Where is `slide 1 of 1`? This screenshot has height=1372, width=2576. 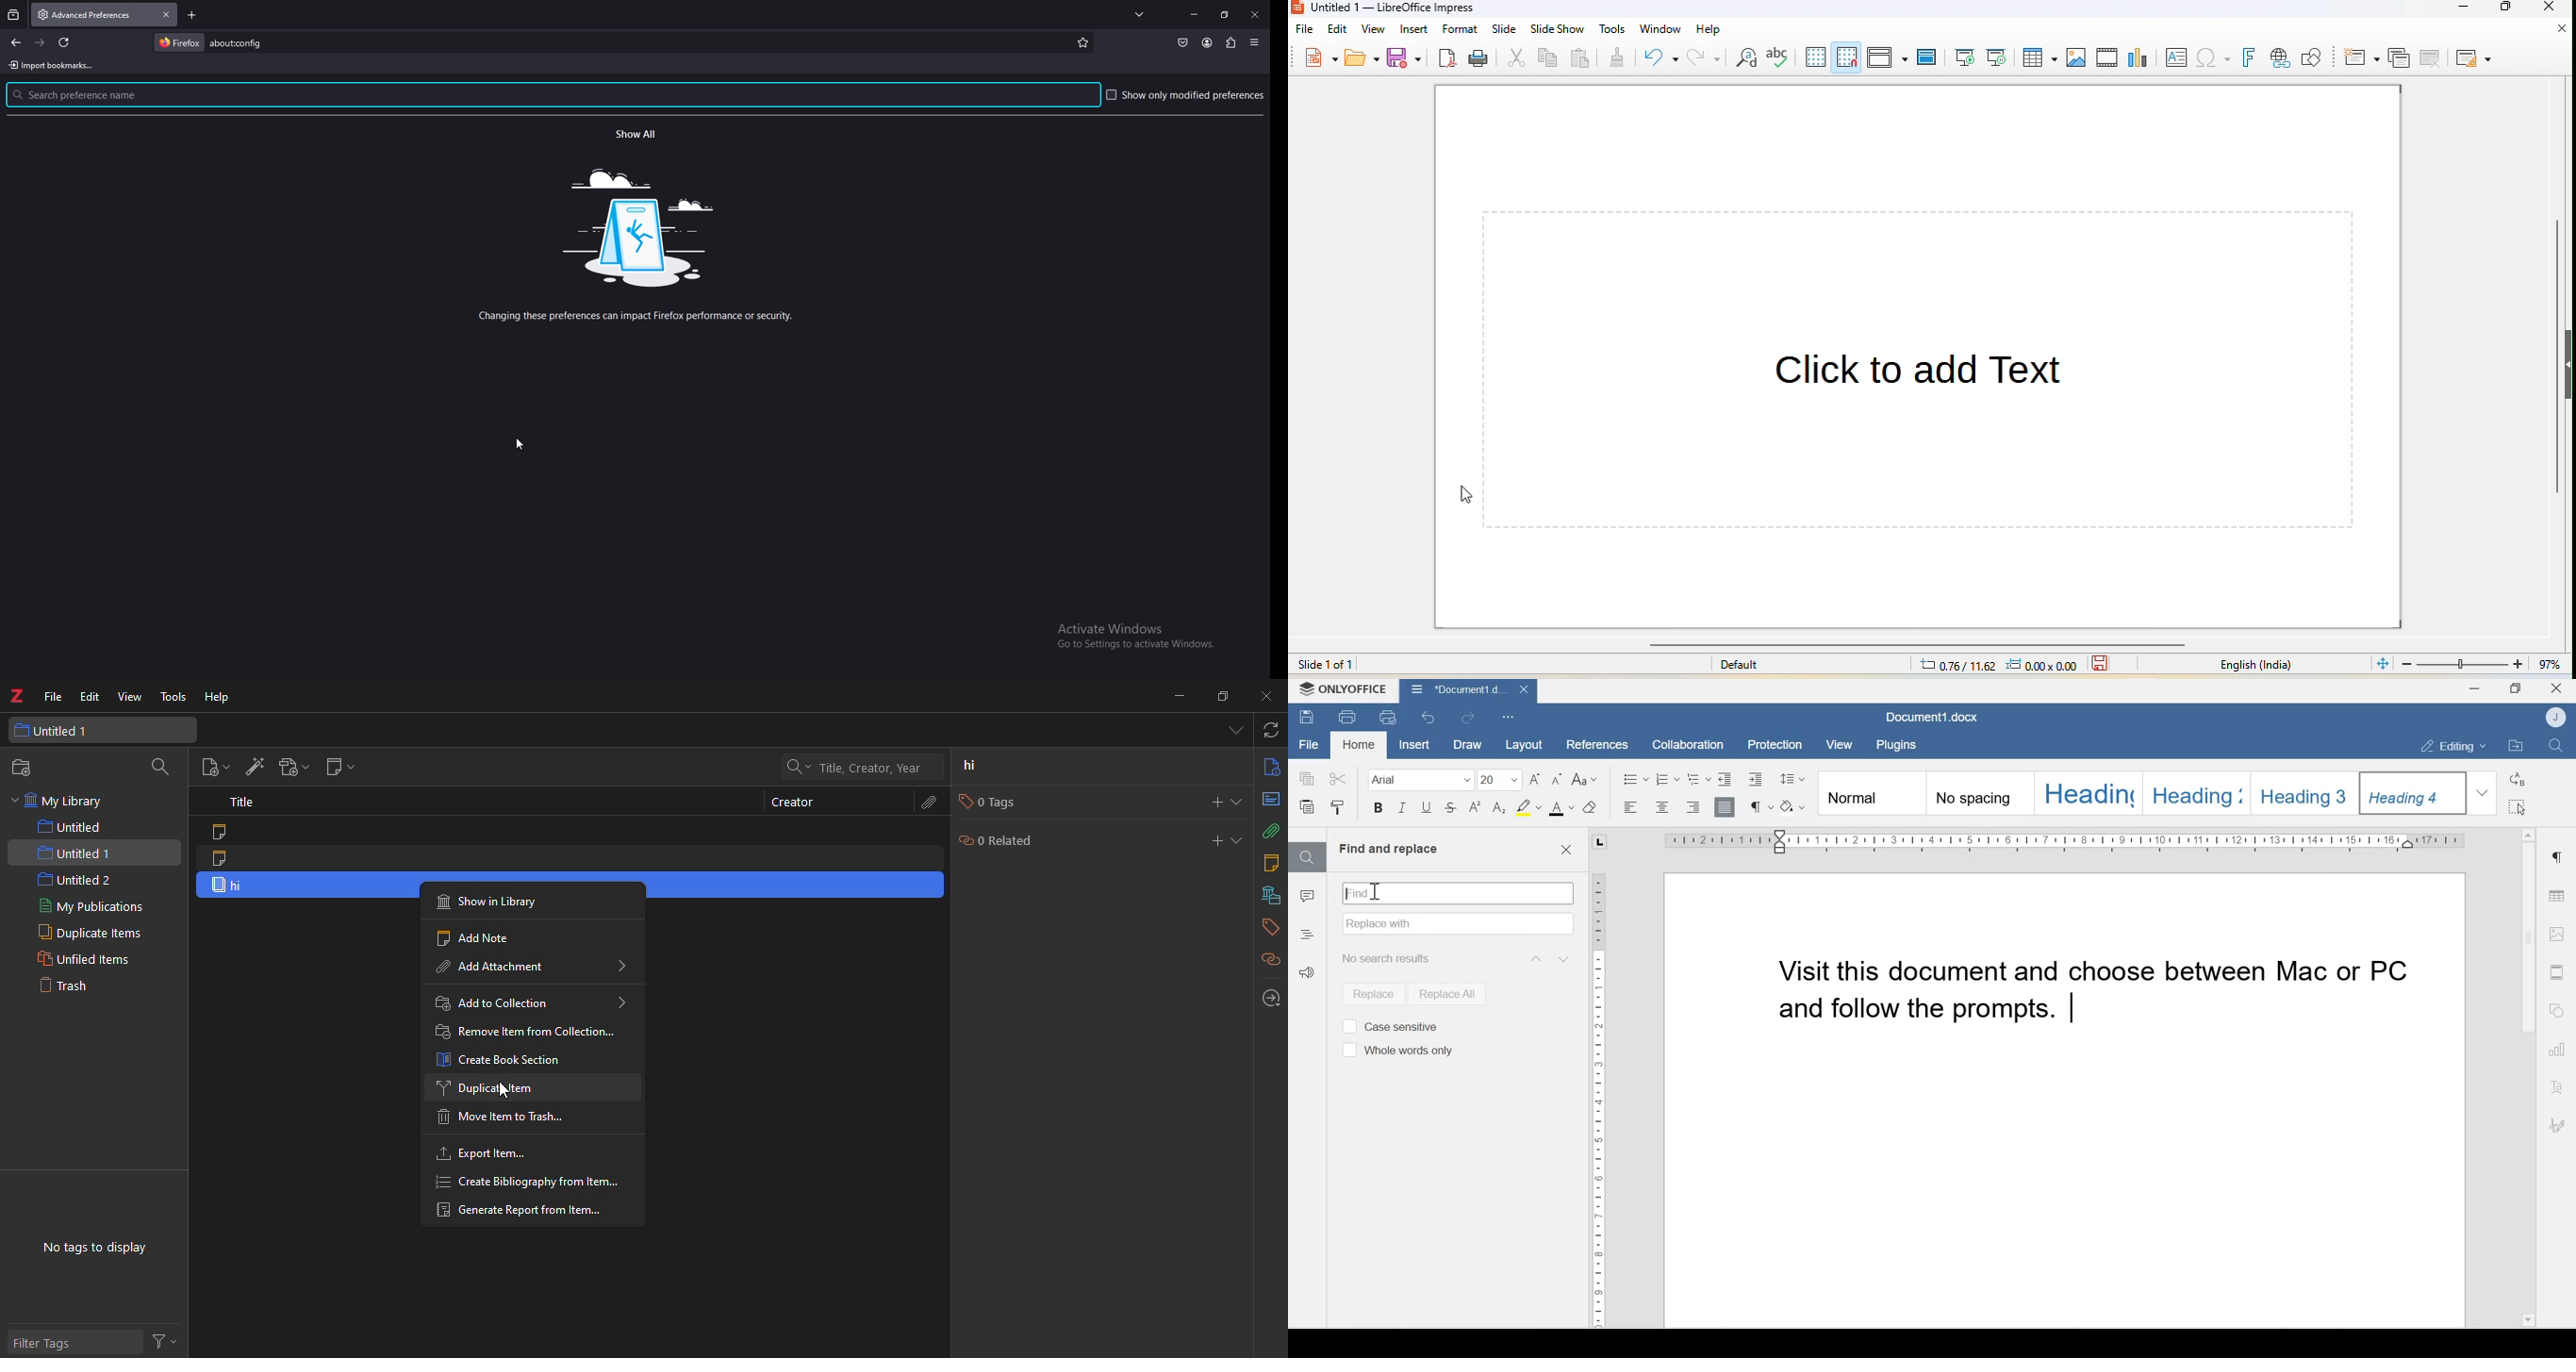 slide 1 of 1 is located at coordinates (1373, 668).